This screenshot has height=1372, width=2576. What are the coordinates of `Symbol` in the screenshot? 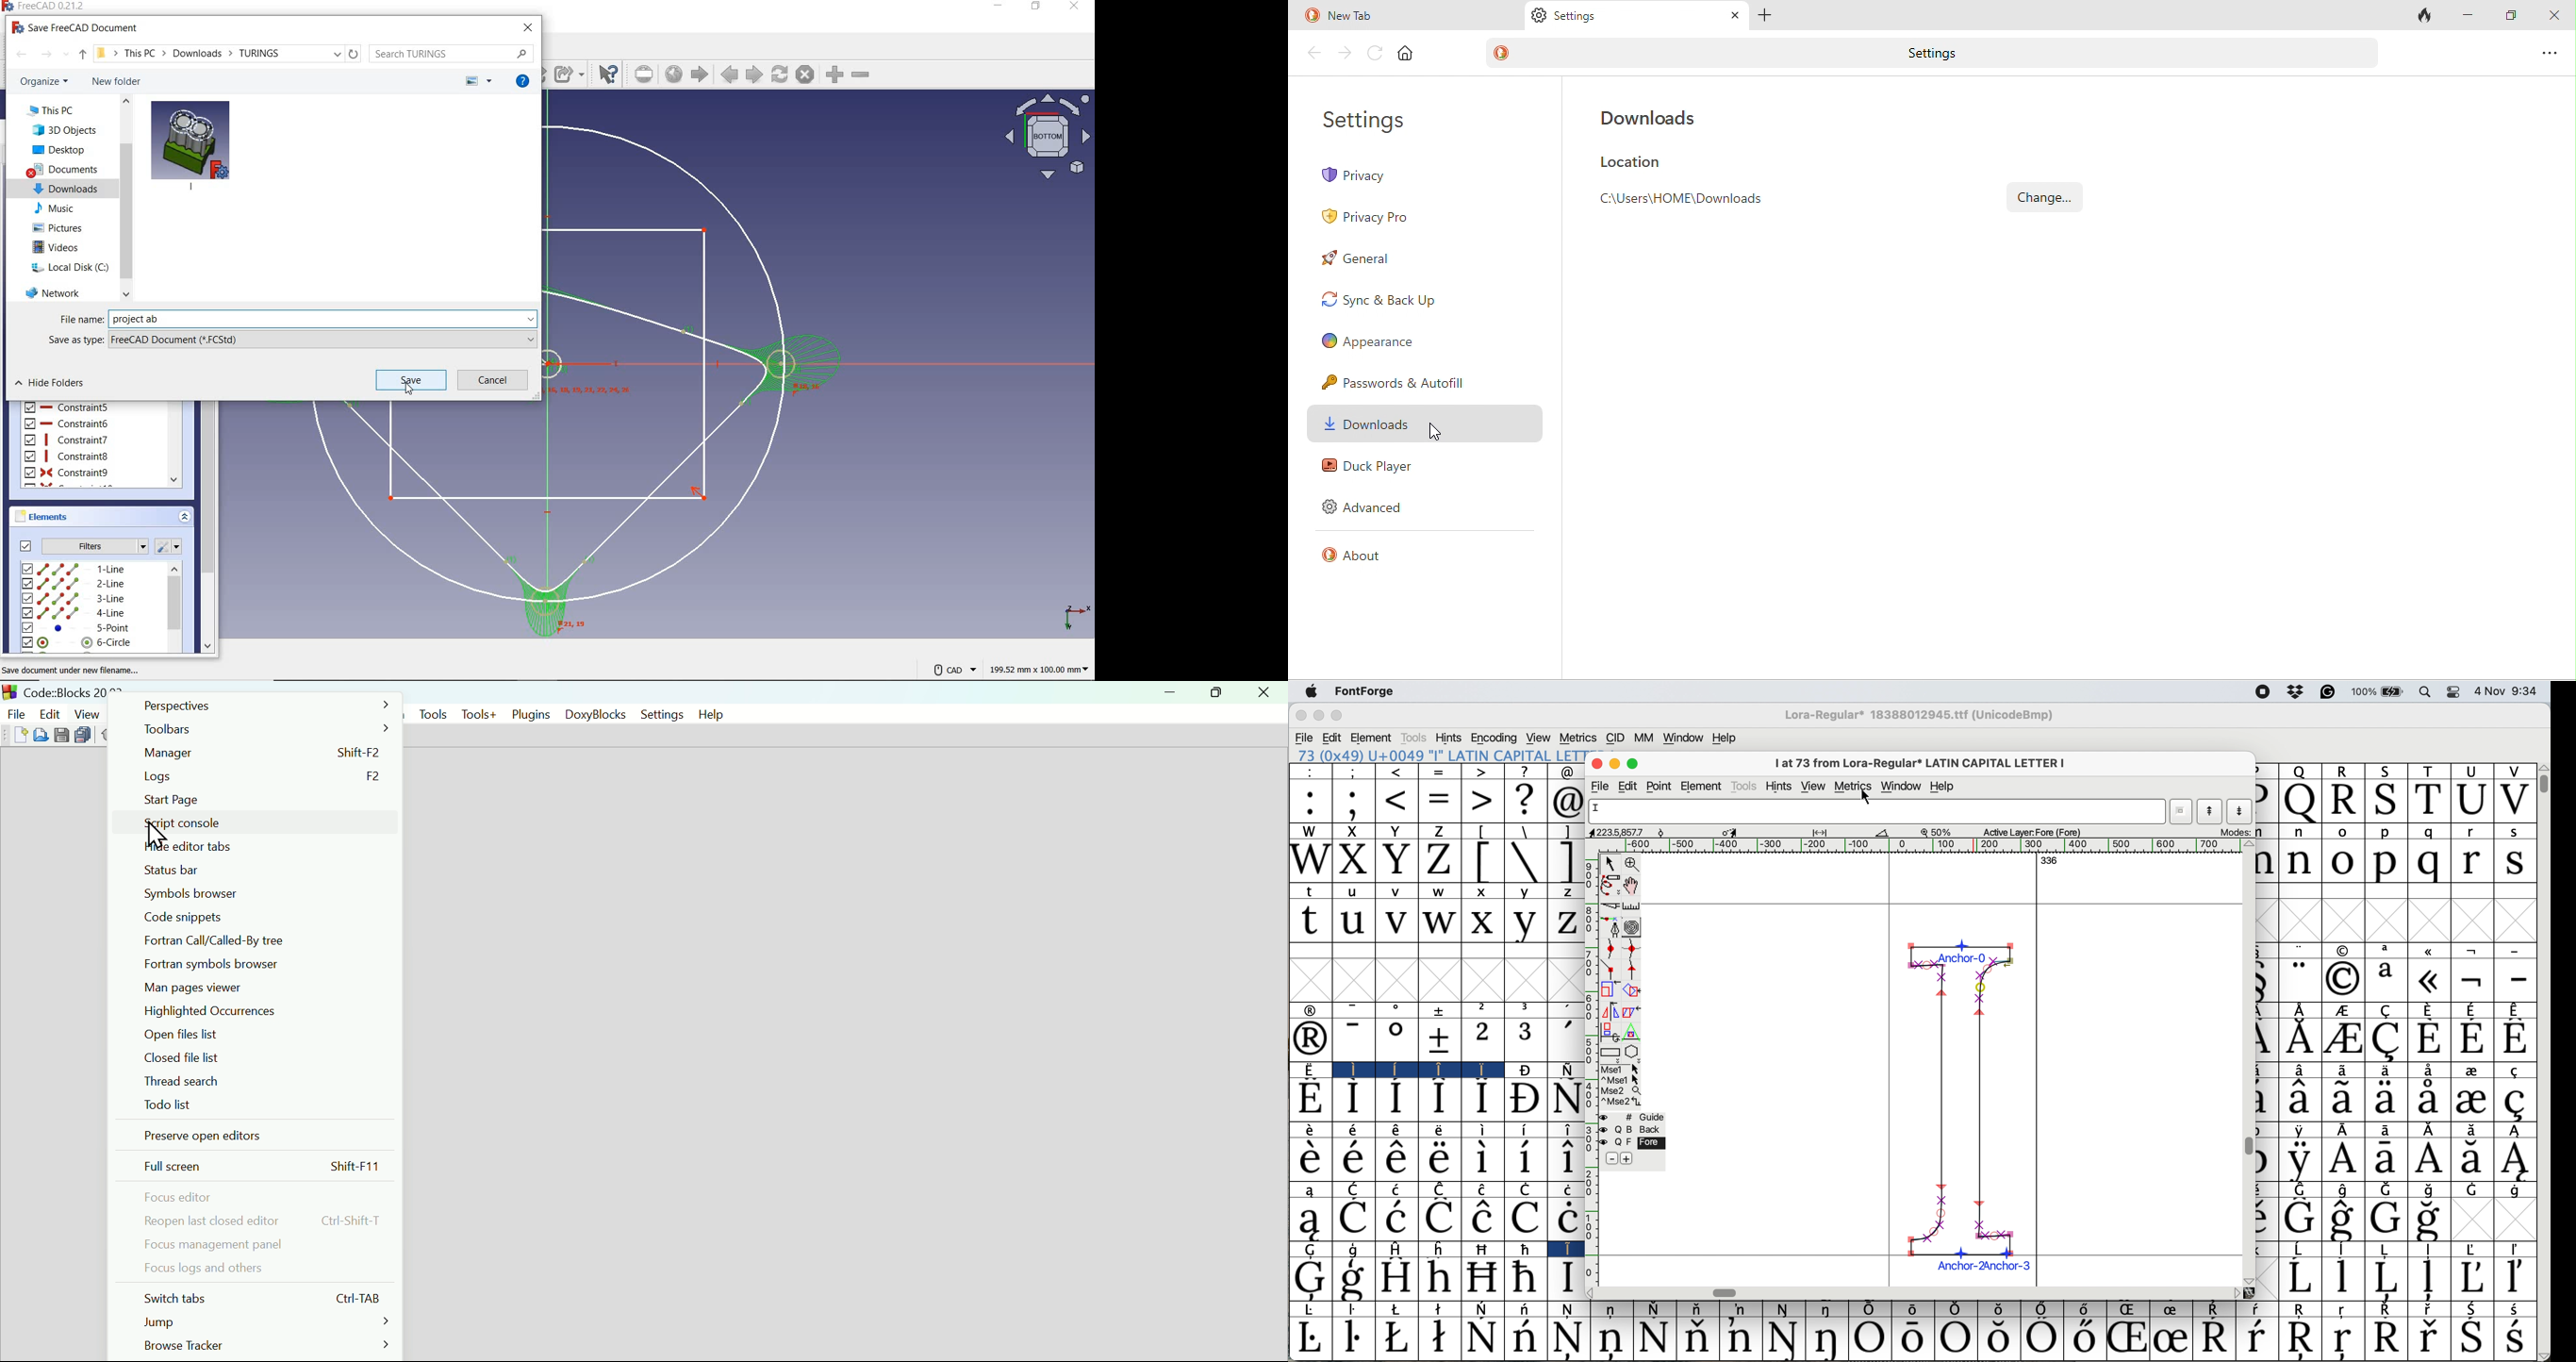 It's located at (1483, 1098).